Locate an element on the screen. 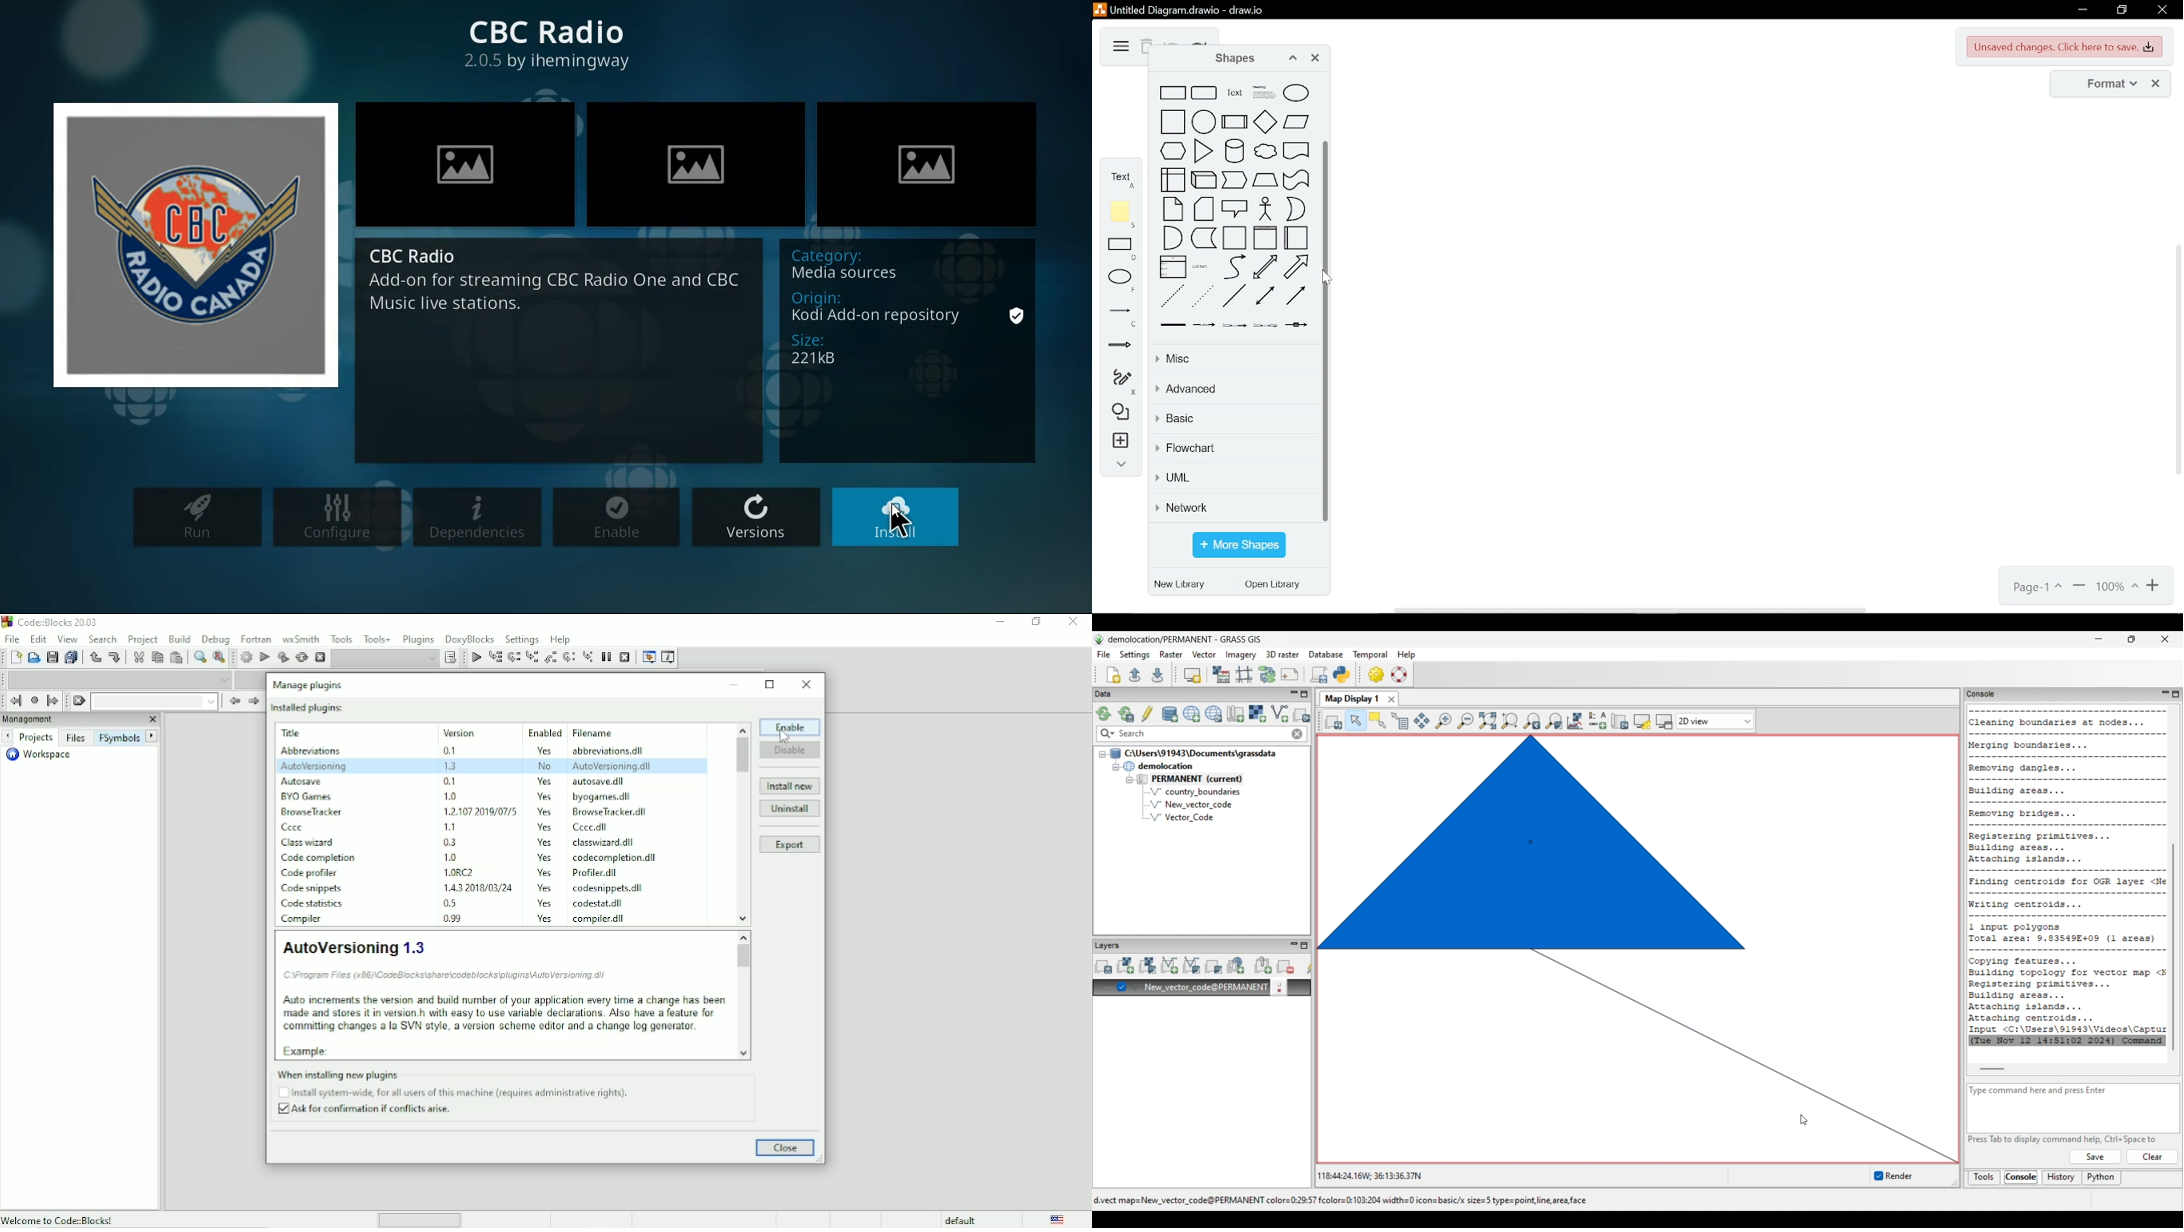 The image size is (2184, 1232). install is located at coordinates (899, 517).